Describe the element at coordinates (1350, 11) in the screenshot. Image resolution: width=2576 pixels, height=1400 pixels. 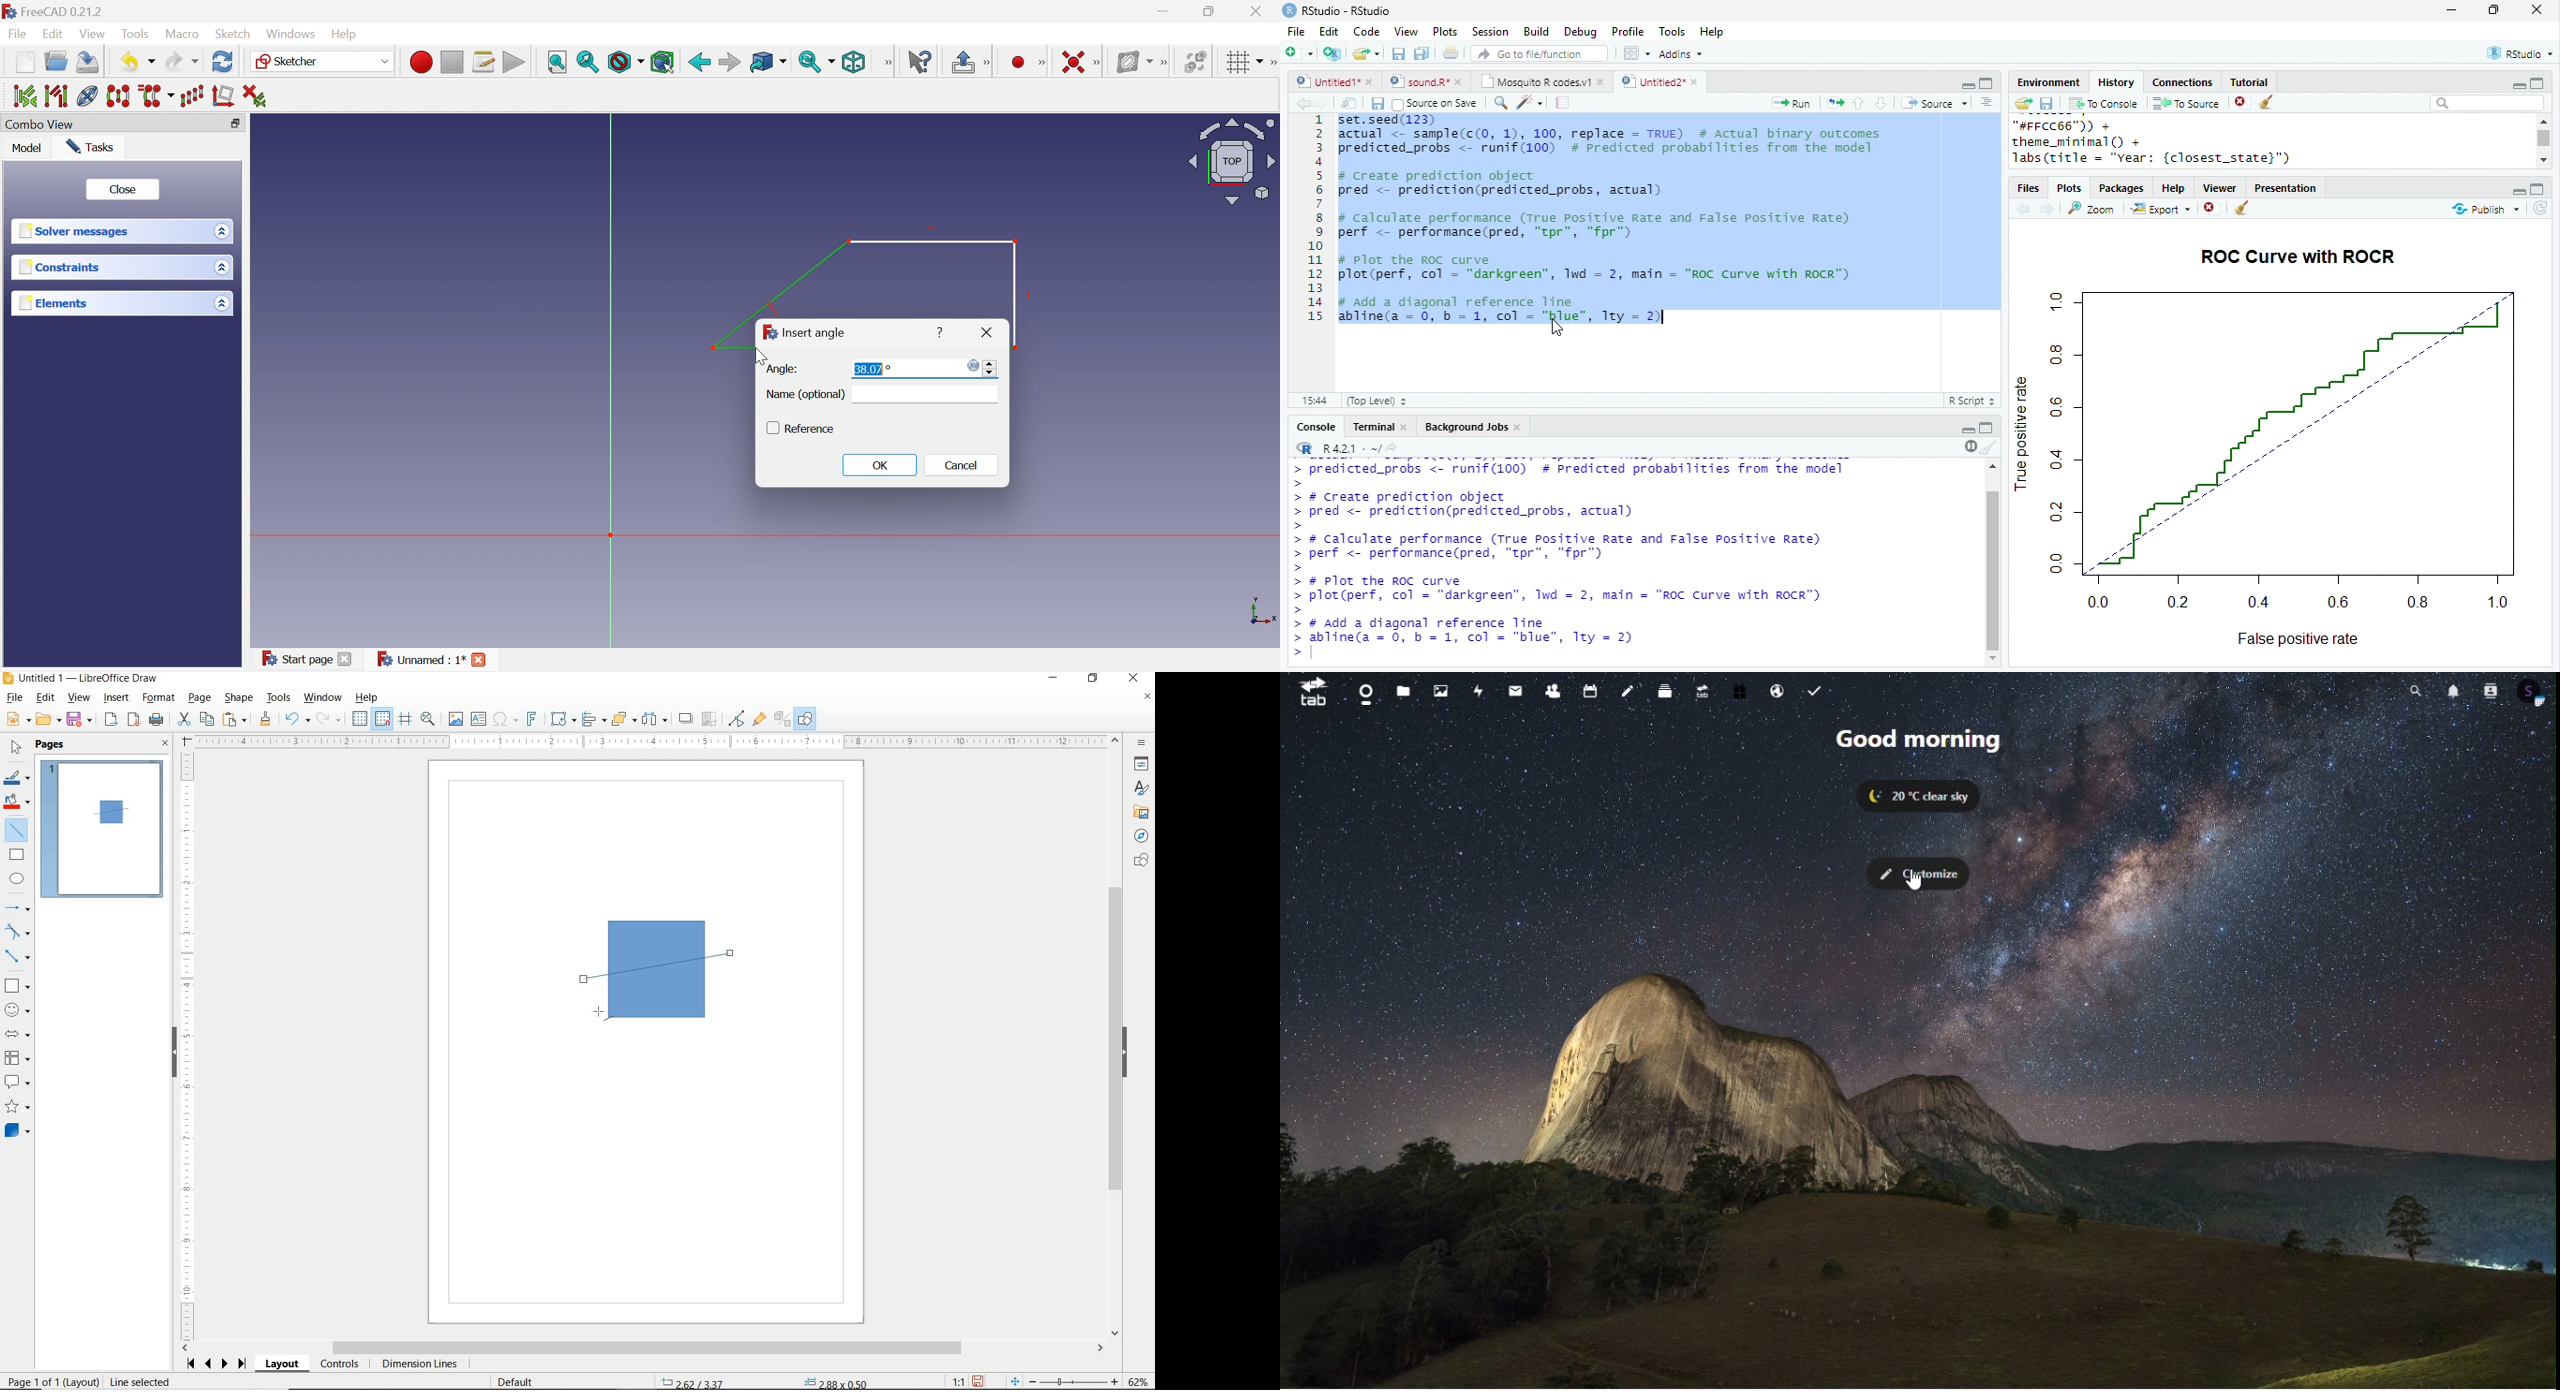
I see `RStudio-RStudio` at that location.